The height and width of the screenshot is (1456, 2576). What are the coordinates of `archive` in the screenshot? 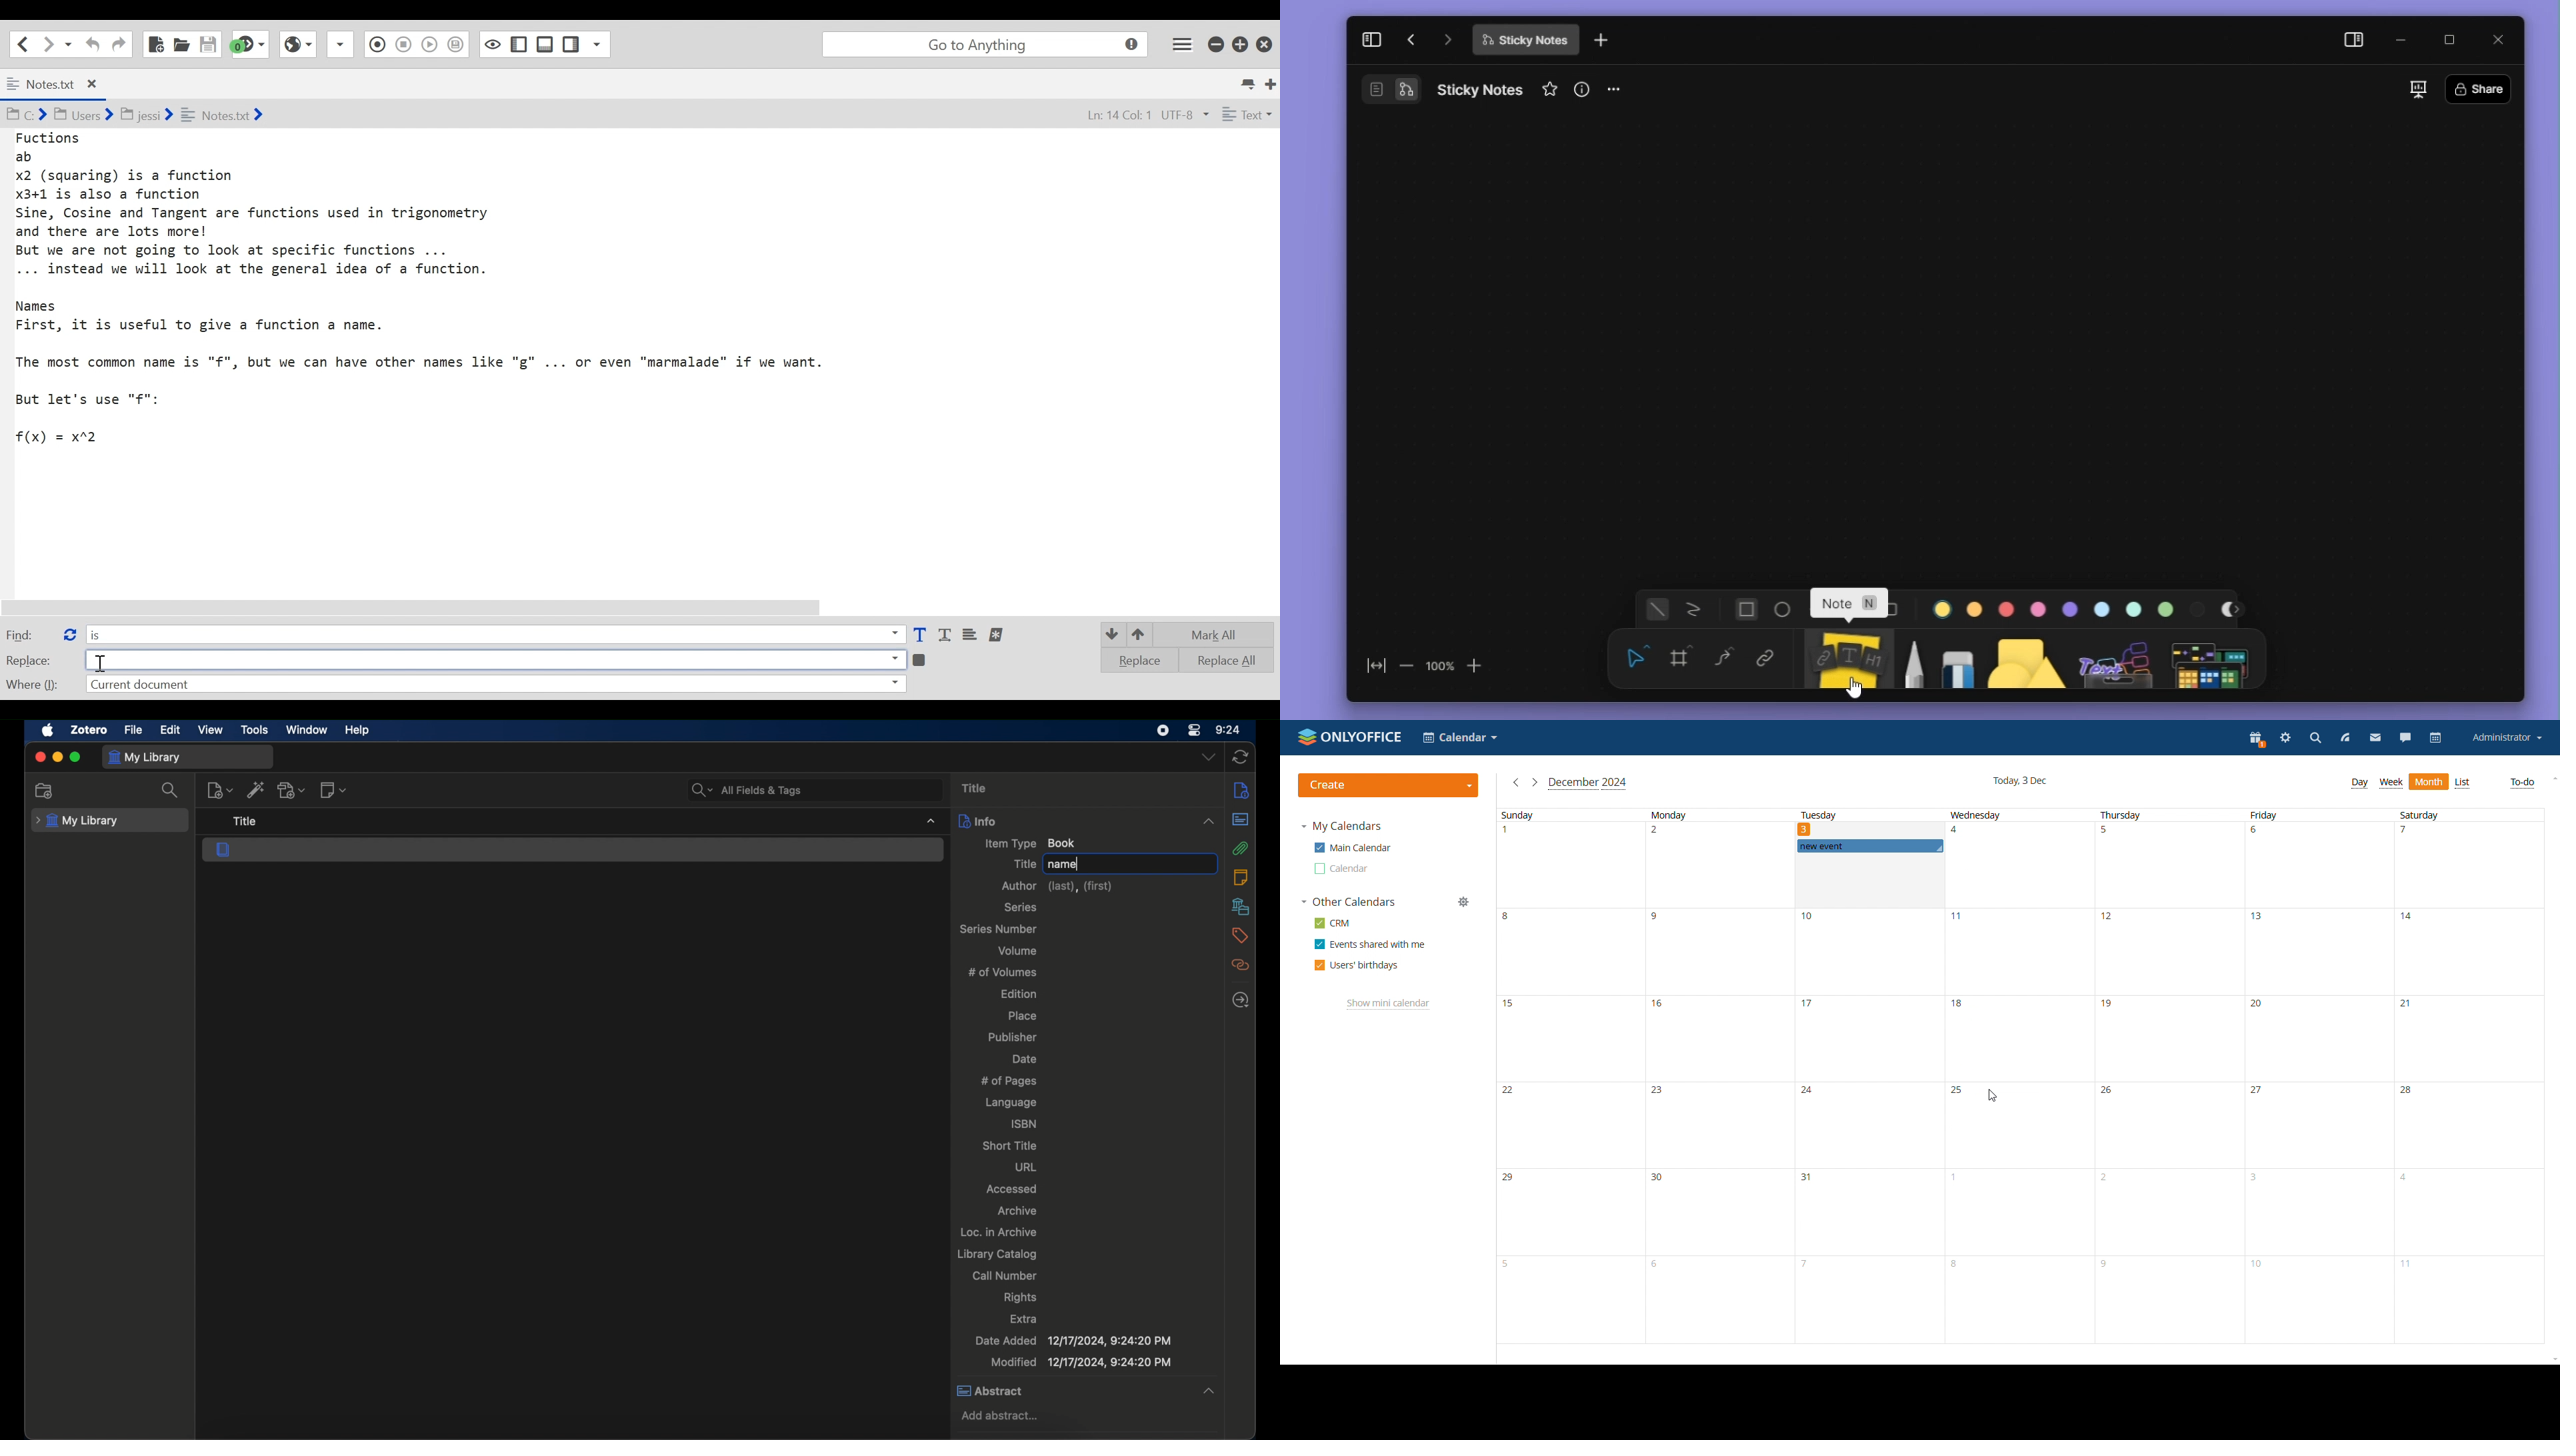 It's located at (1017, 1210).